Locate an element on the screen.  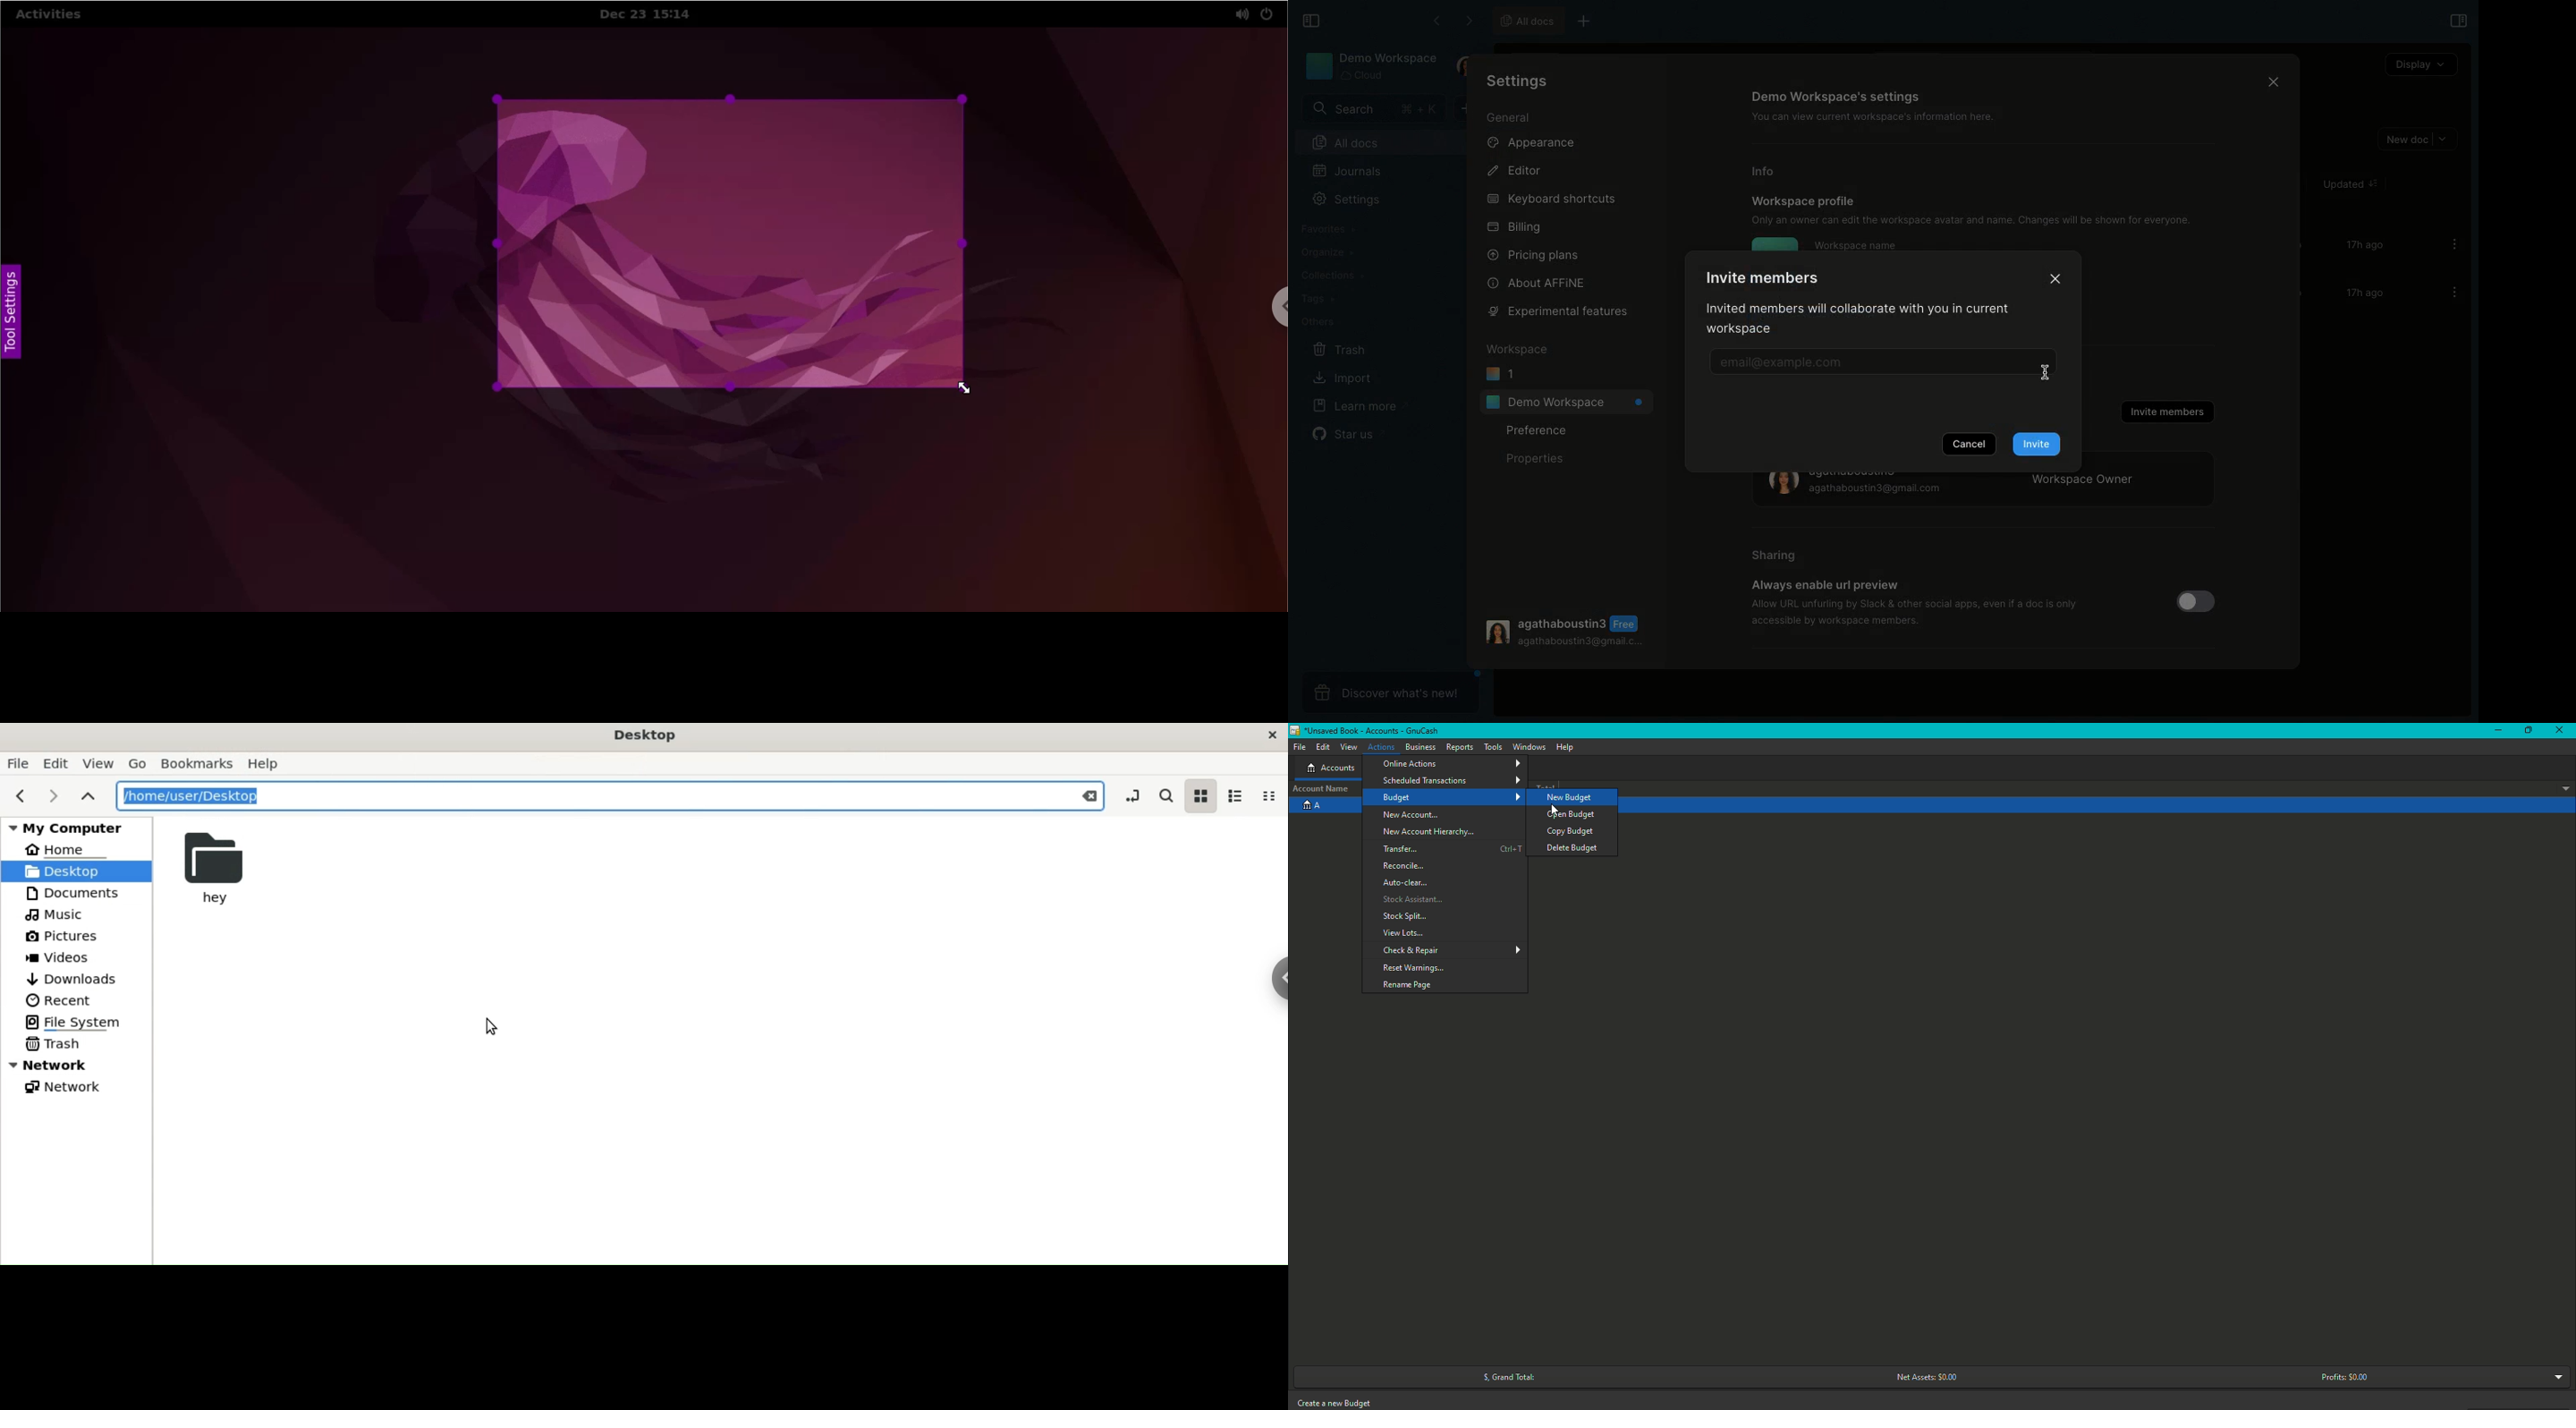
Scheduled Transactions is located at coordinates (1452, 781).